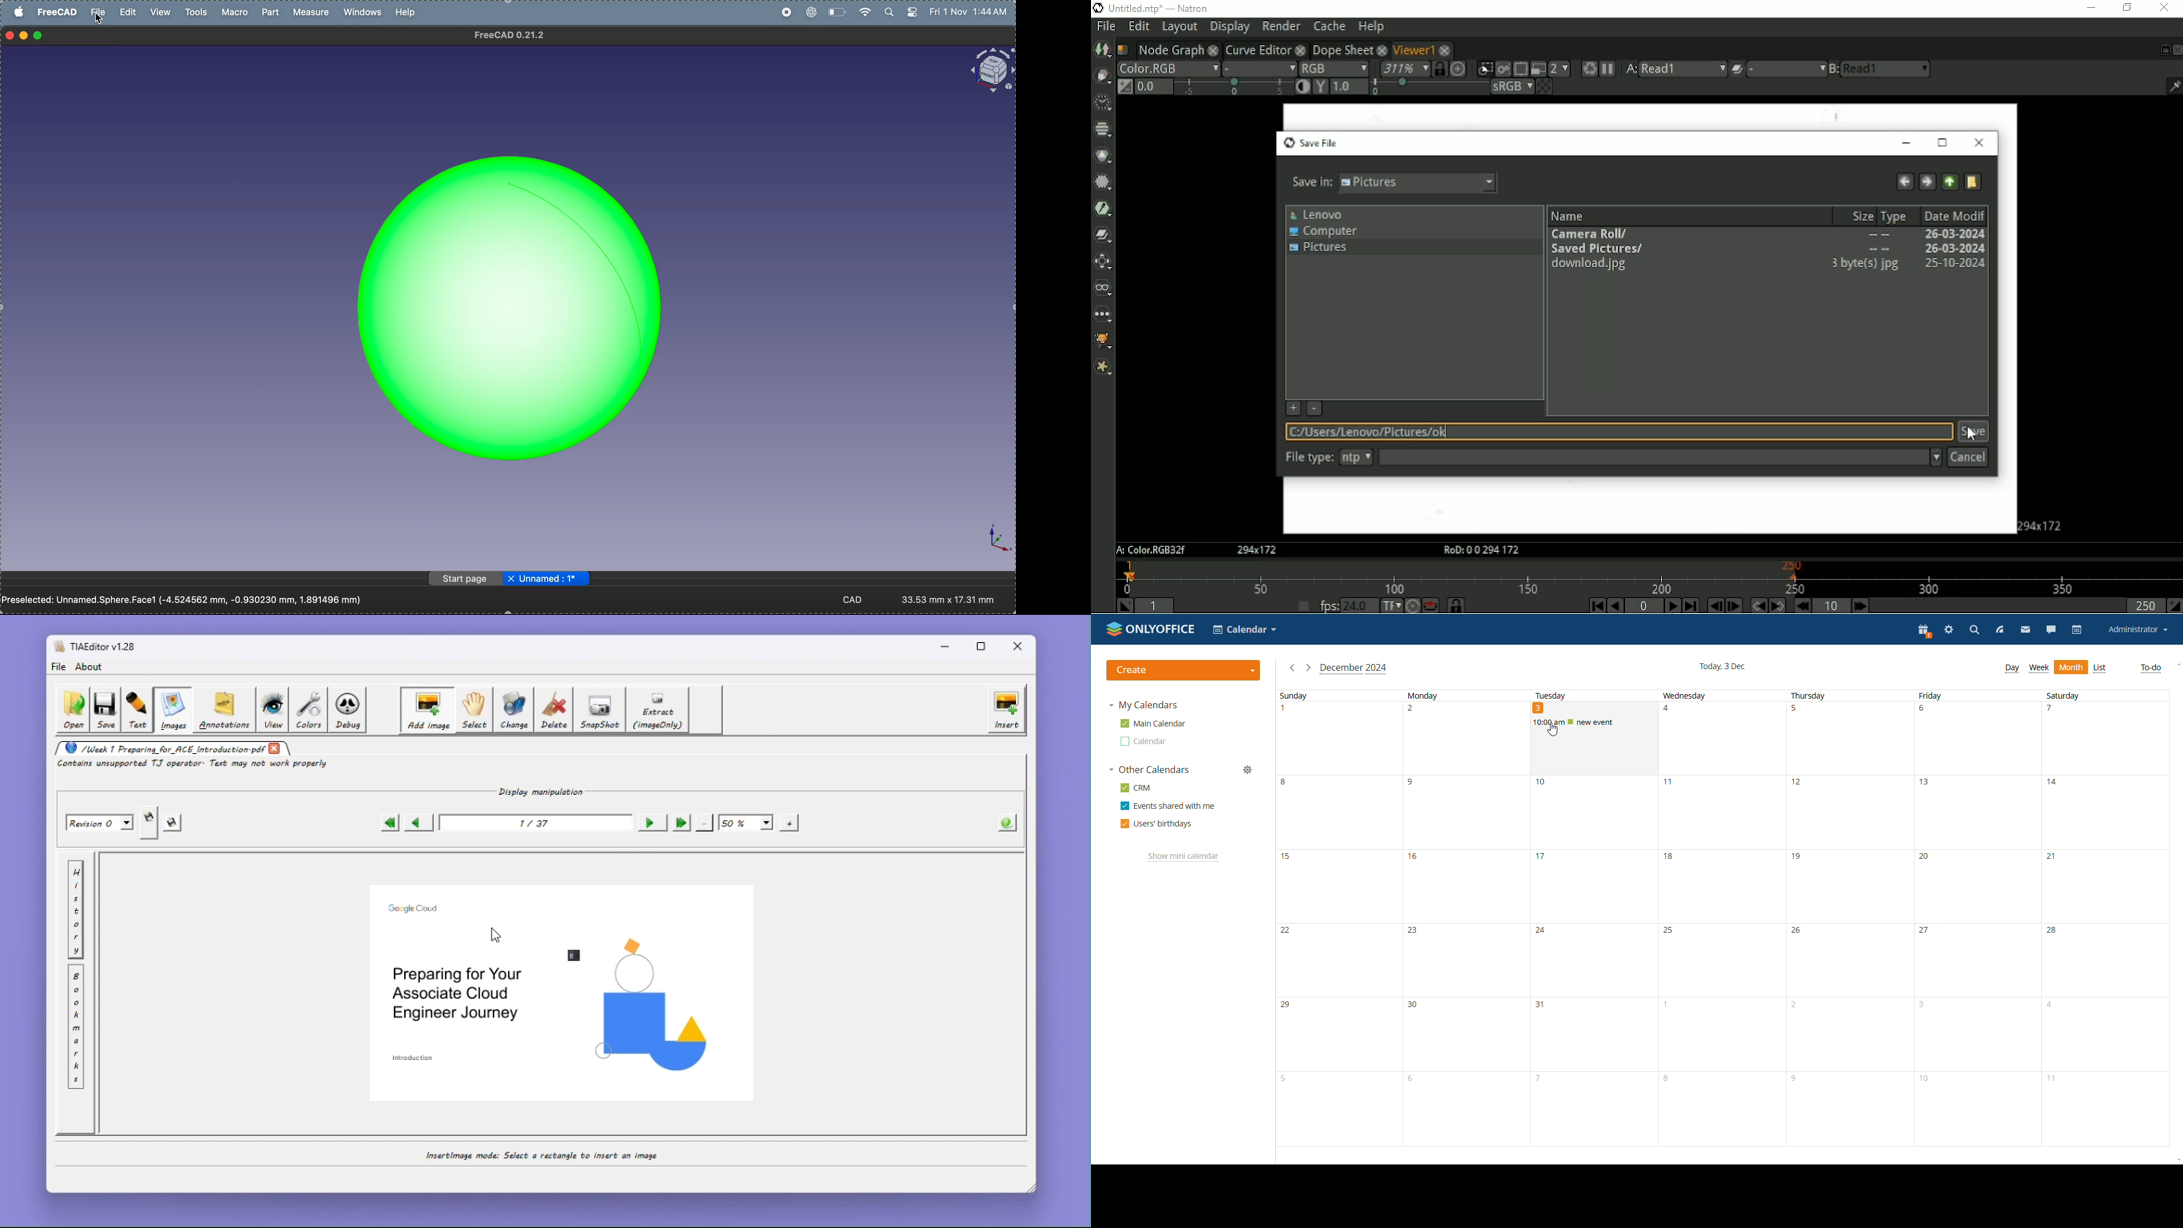 This screenshot has height=1232, width=2184. What do you see at coordinates (1715, 606) in the screenshot?
I see `Previous frame` at bounding box center [1715, 606].